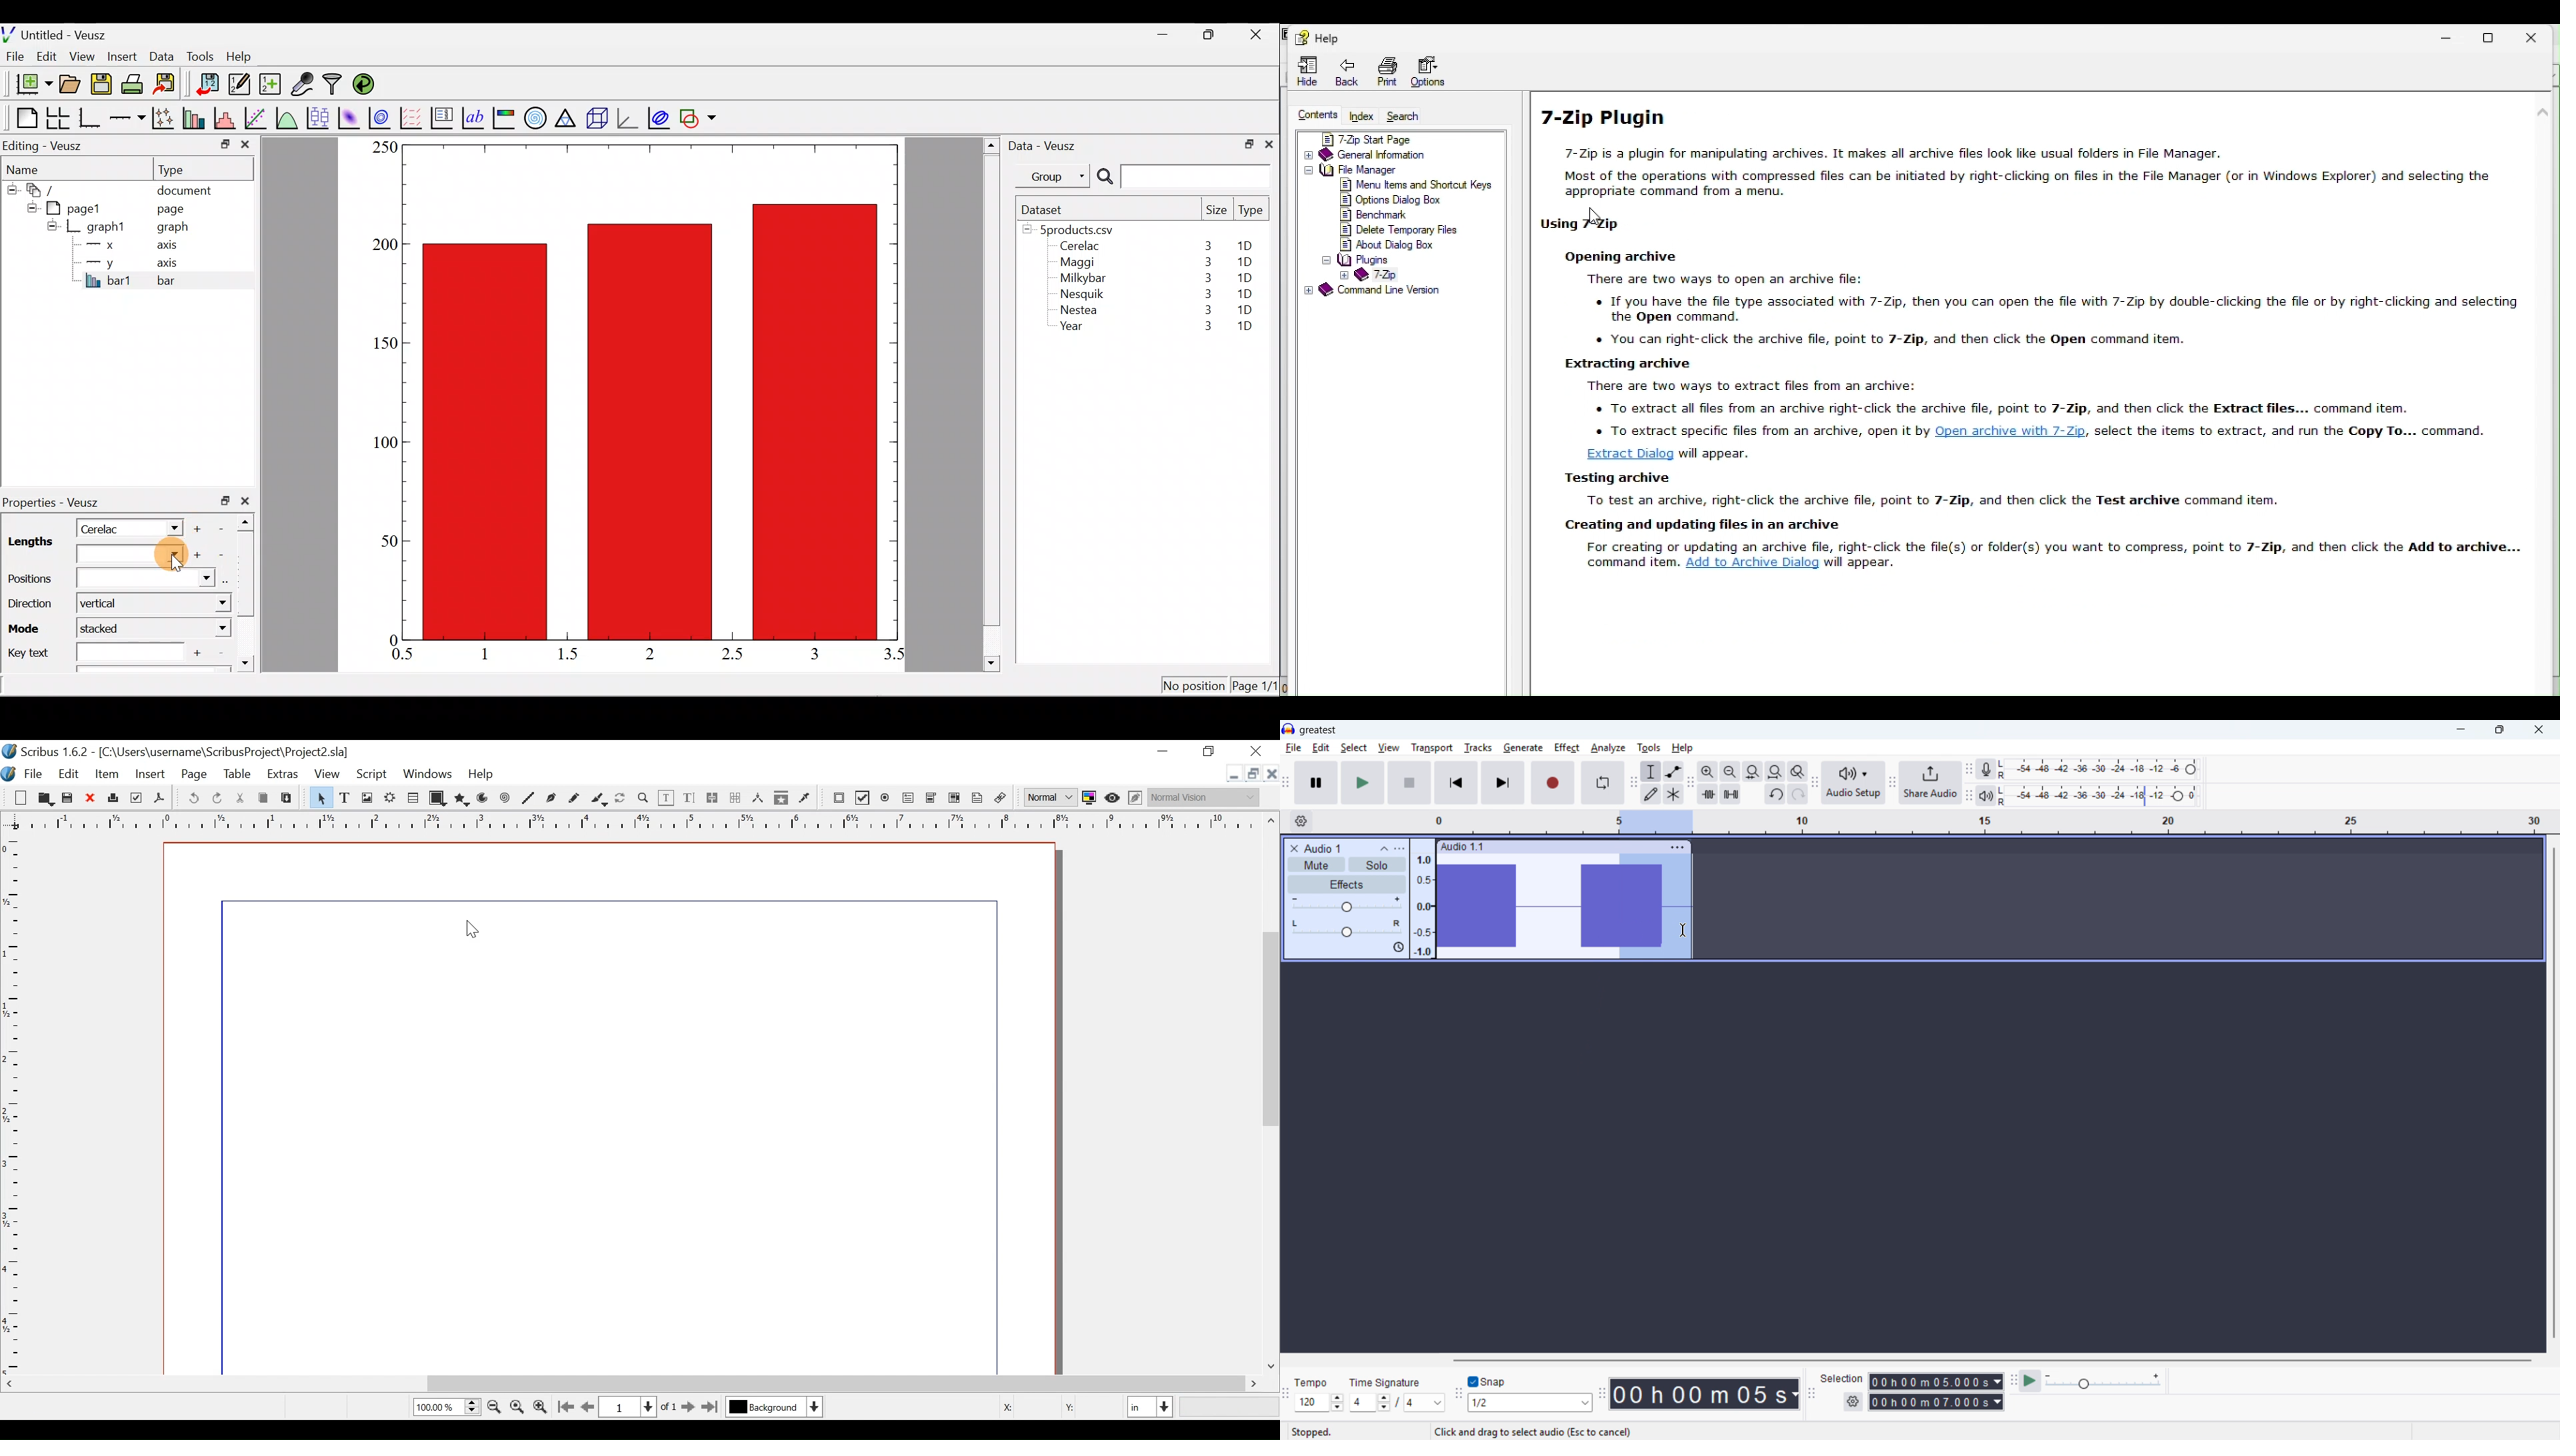 The height and width of the screenshot is (1456, 2576). I want to click on Vertical scroll bar , so click(2554, 1094).